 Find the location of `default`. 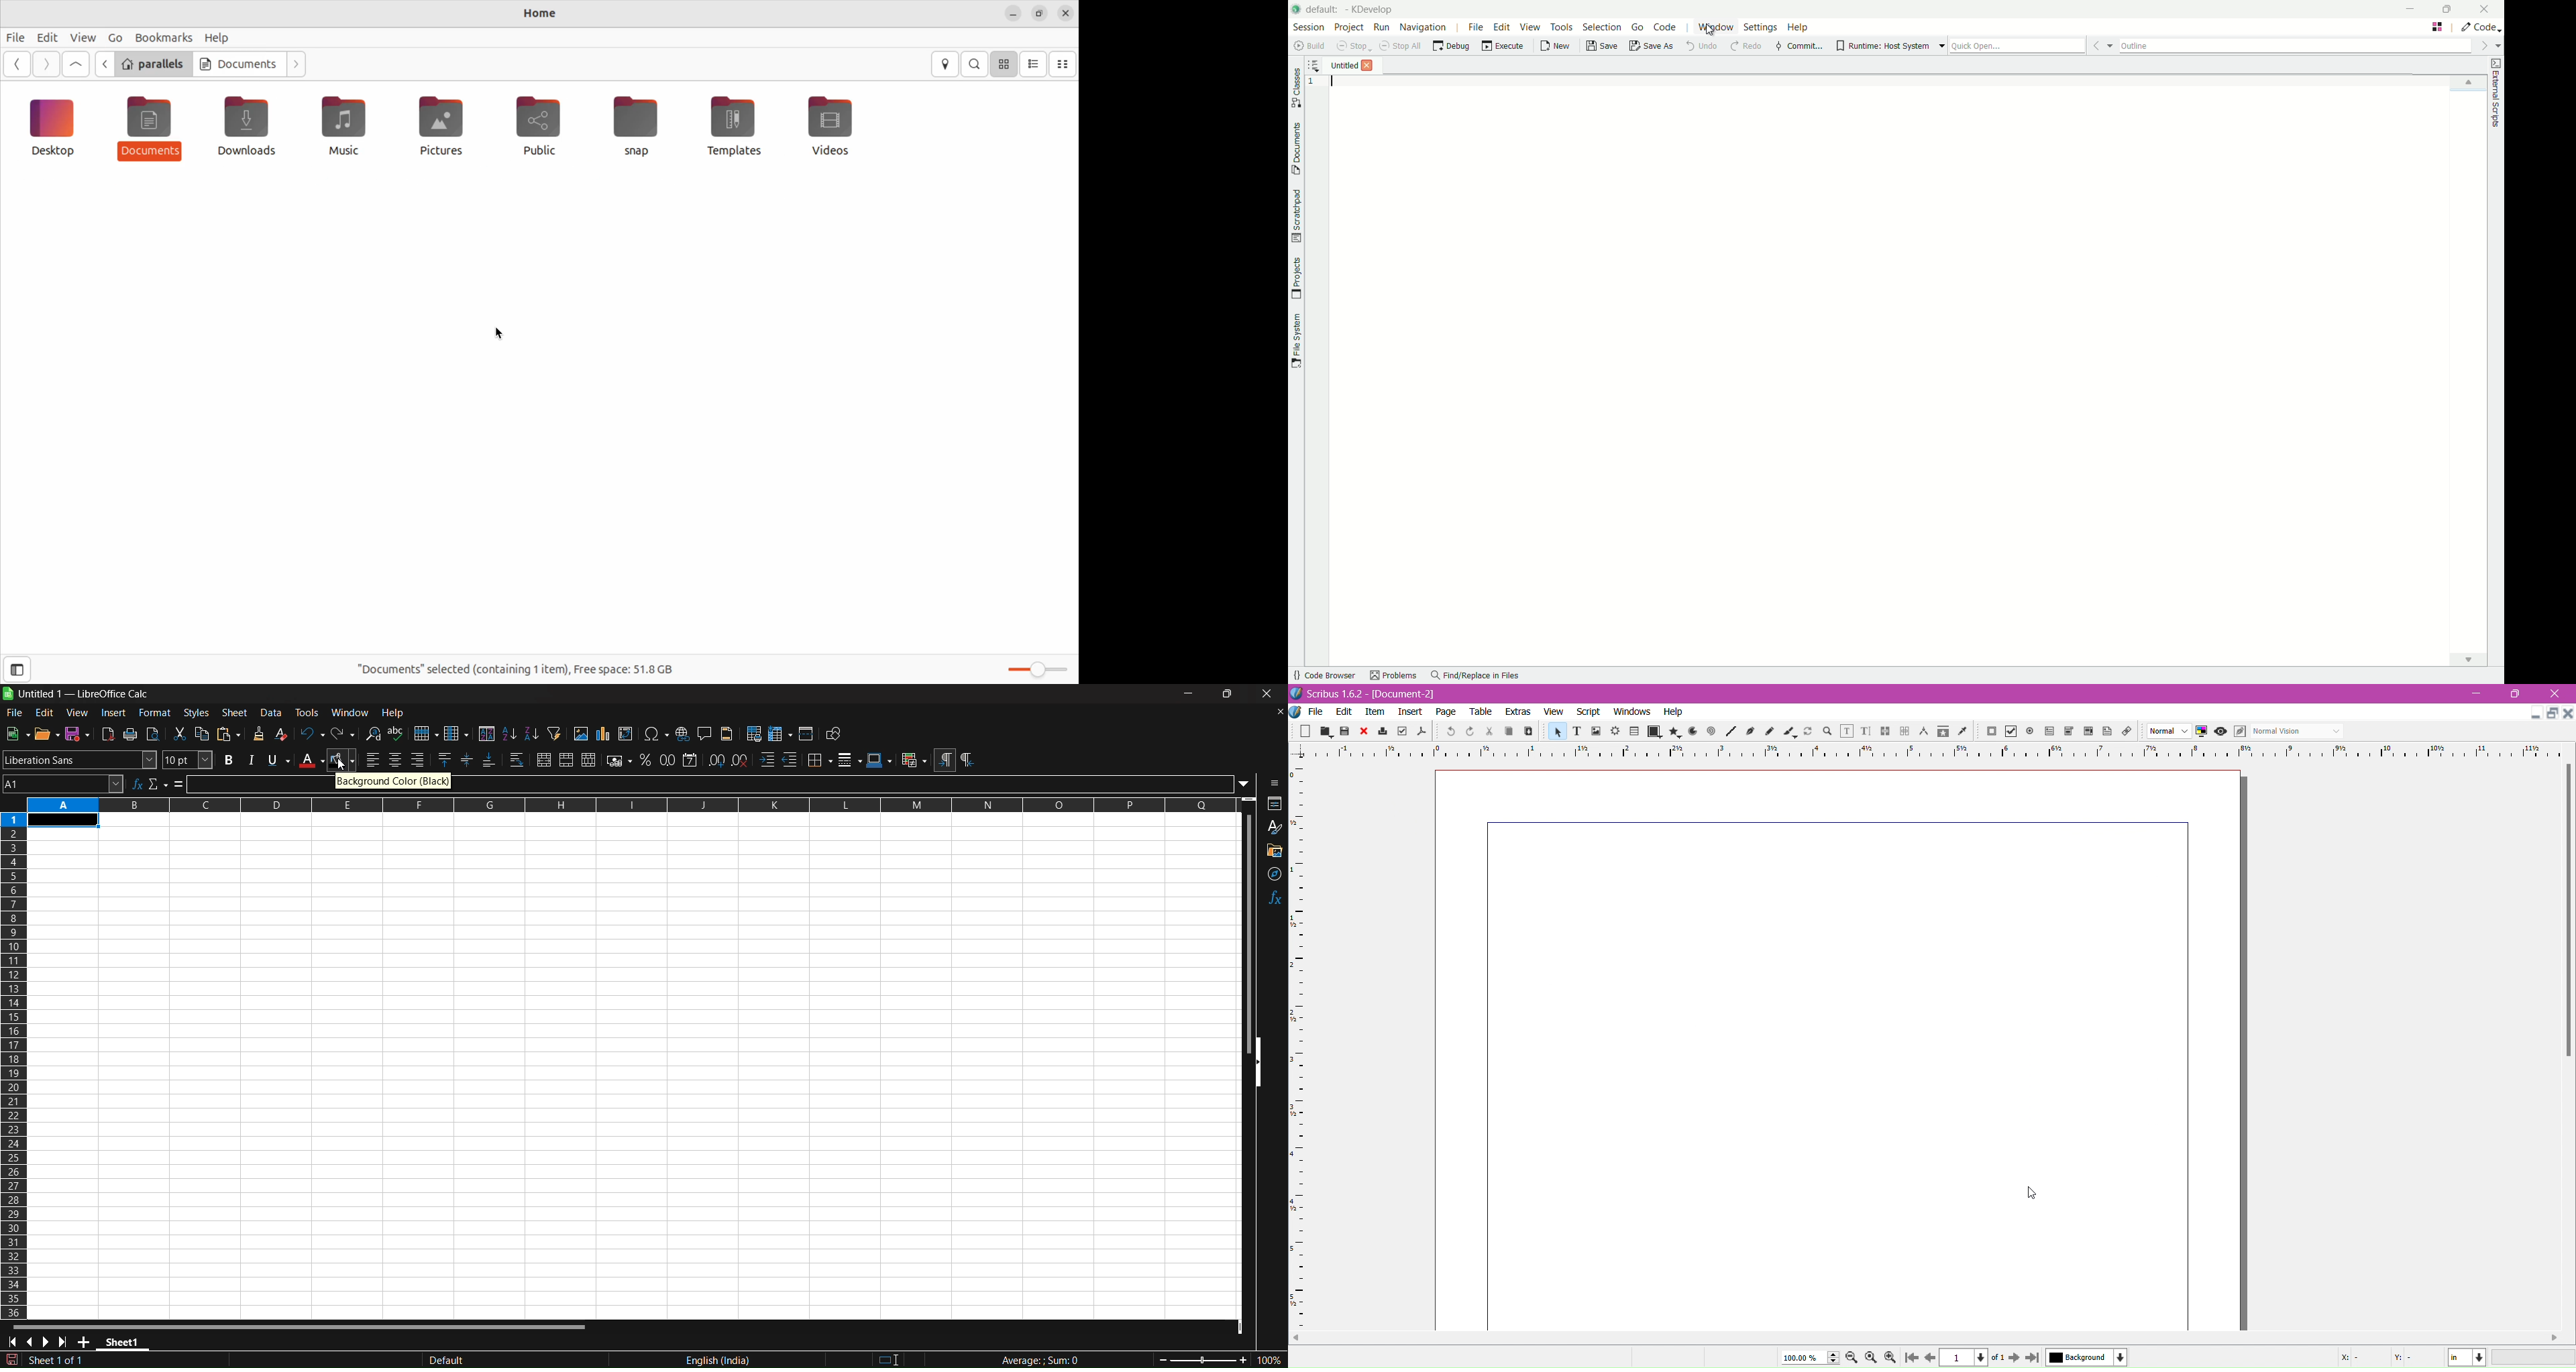

default is located at coordinates (512, 1357).